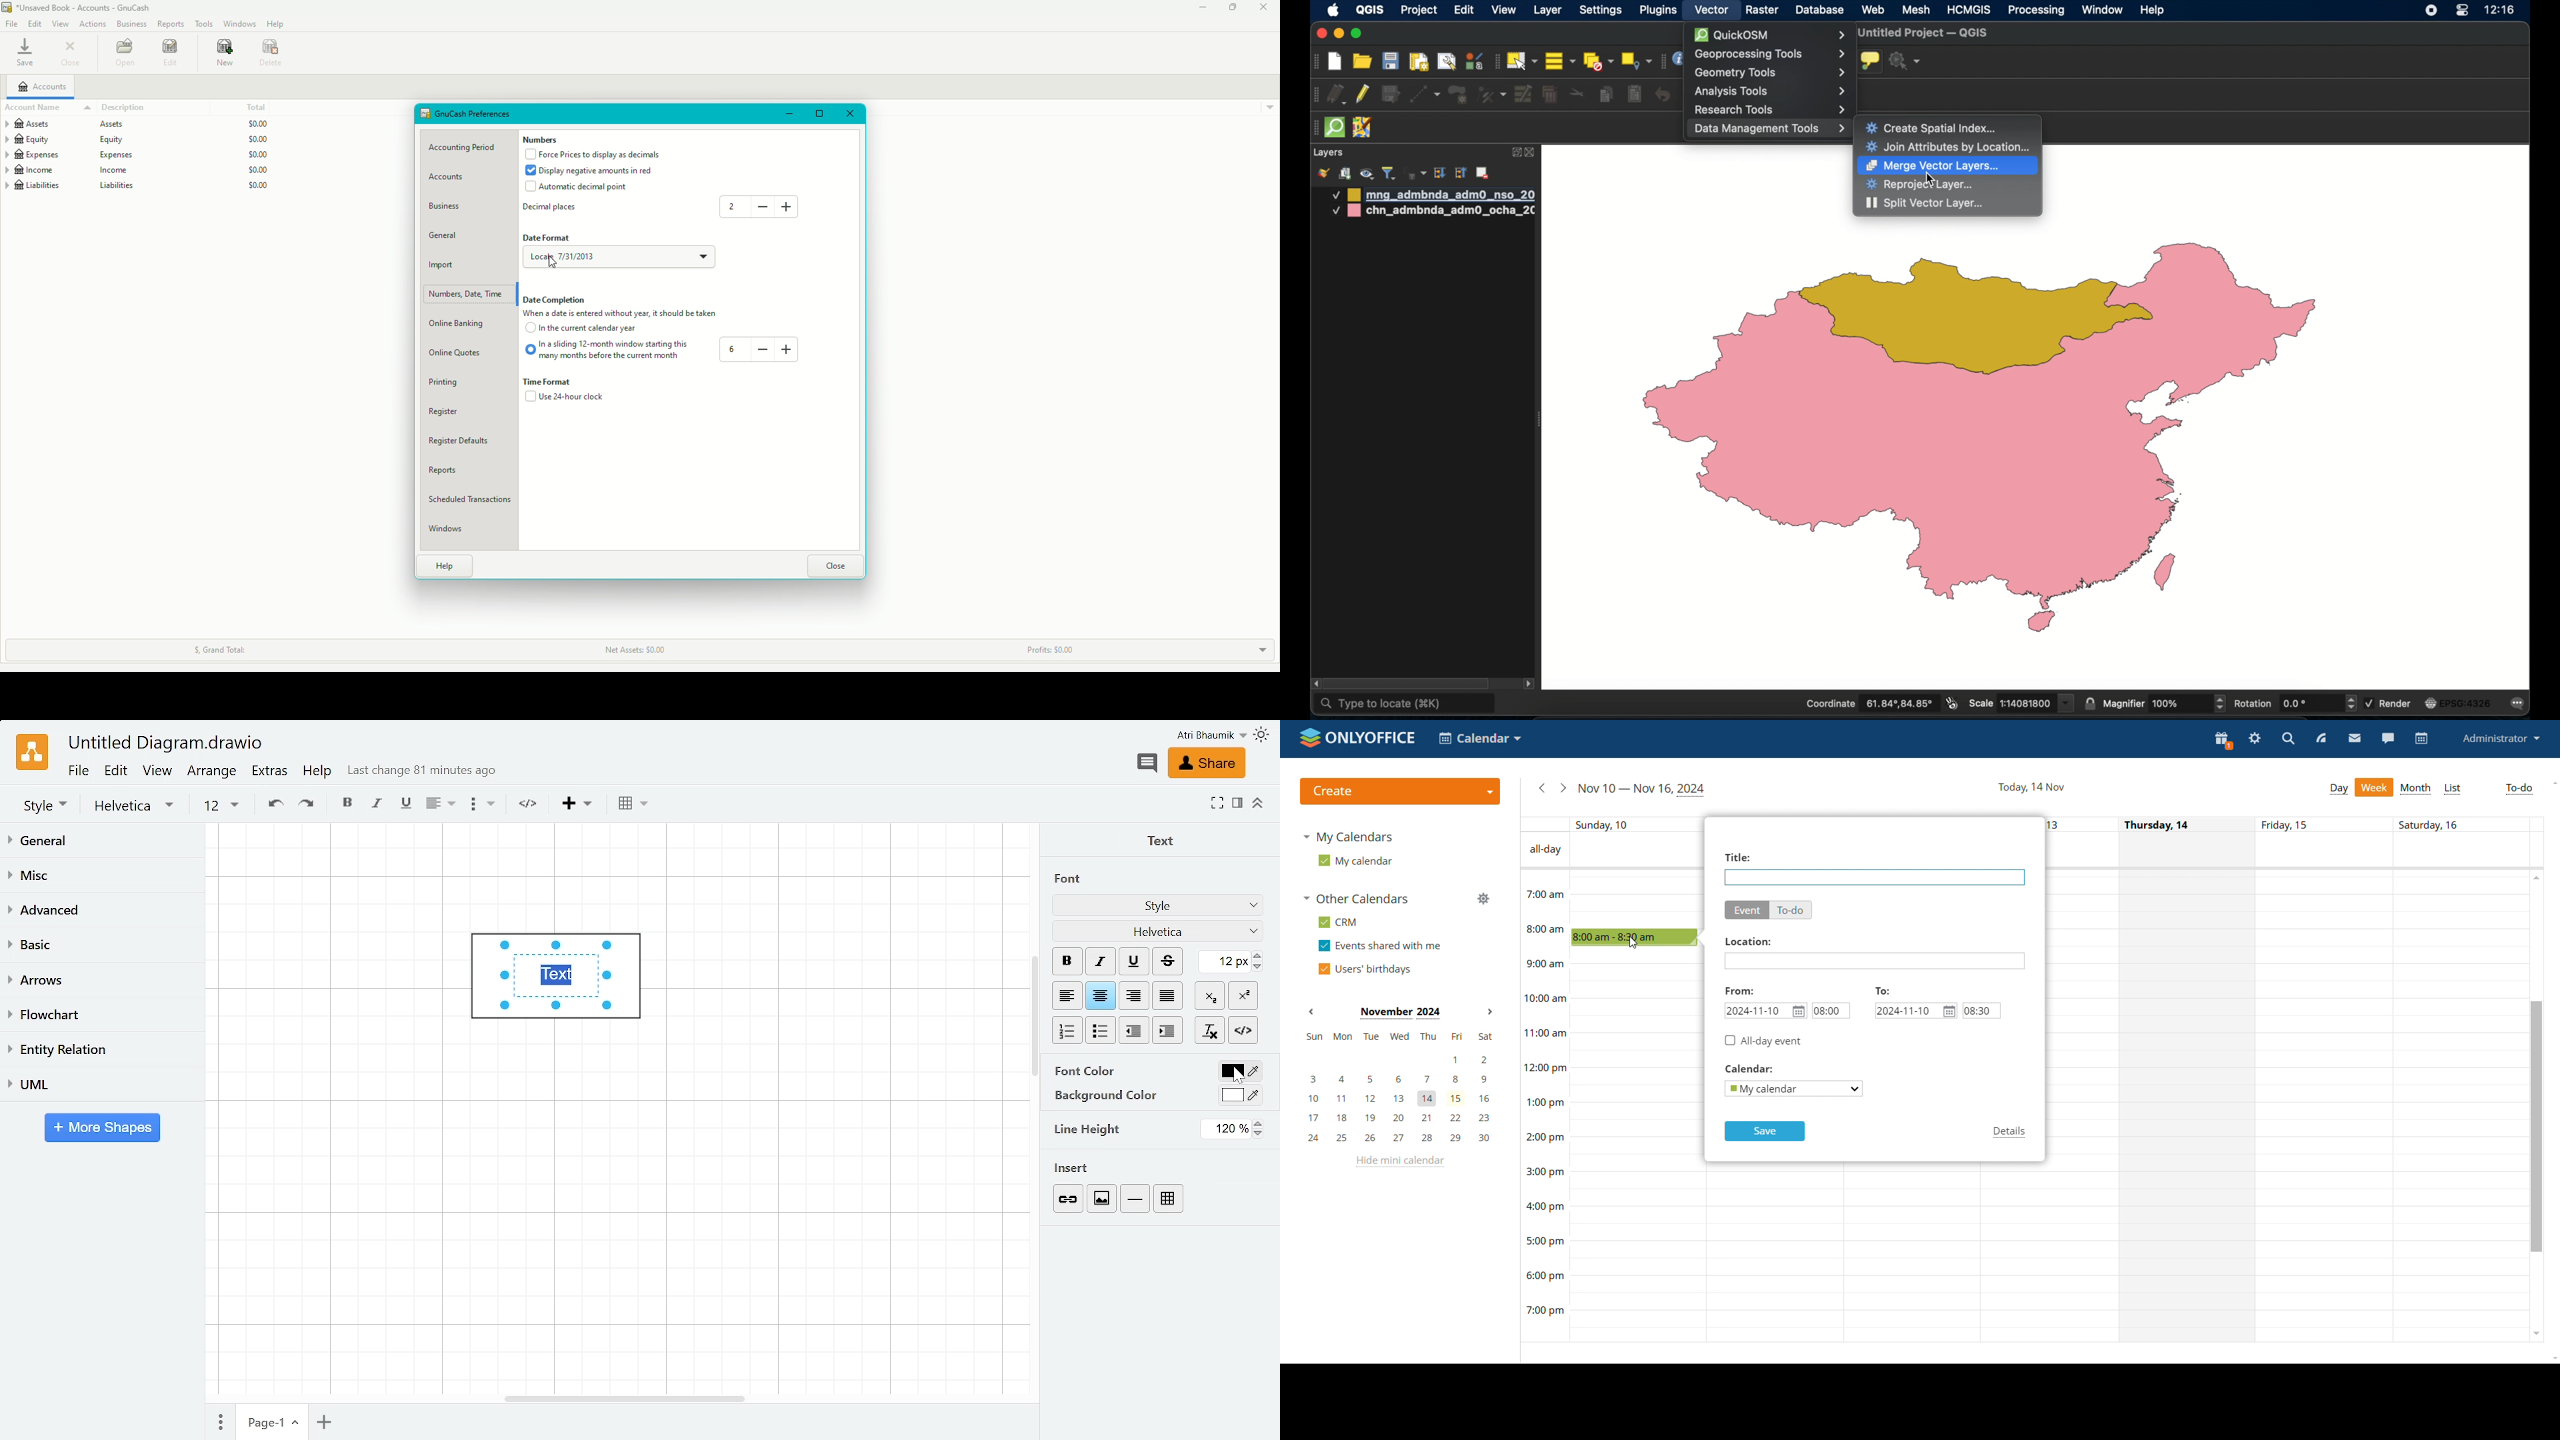 The height and width of the screenshot is (1456, 2576). I want to click on Equity, so click(137, 139).